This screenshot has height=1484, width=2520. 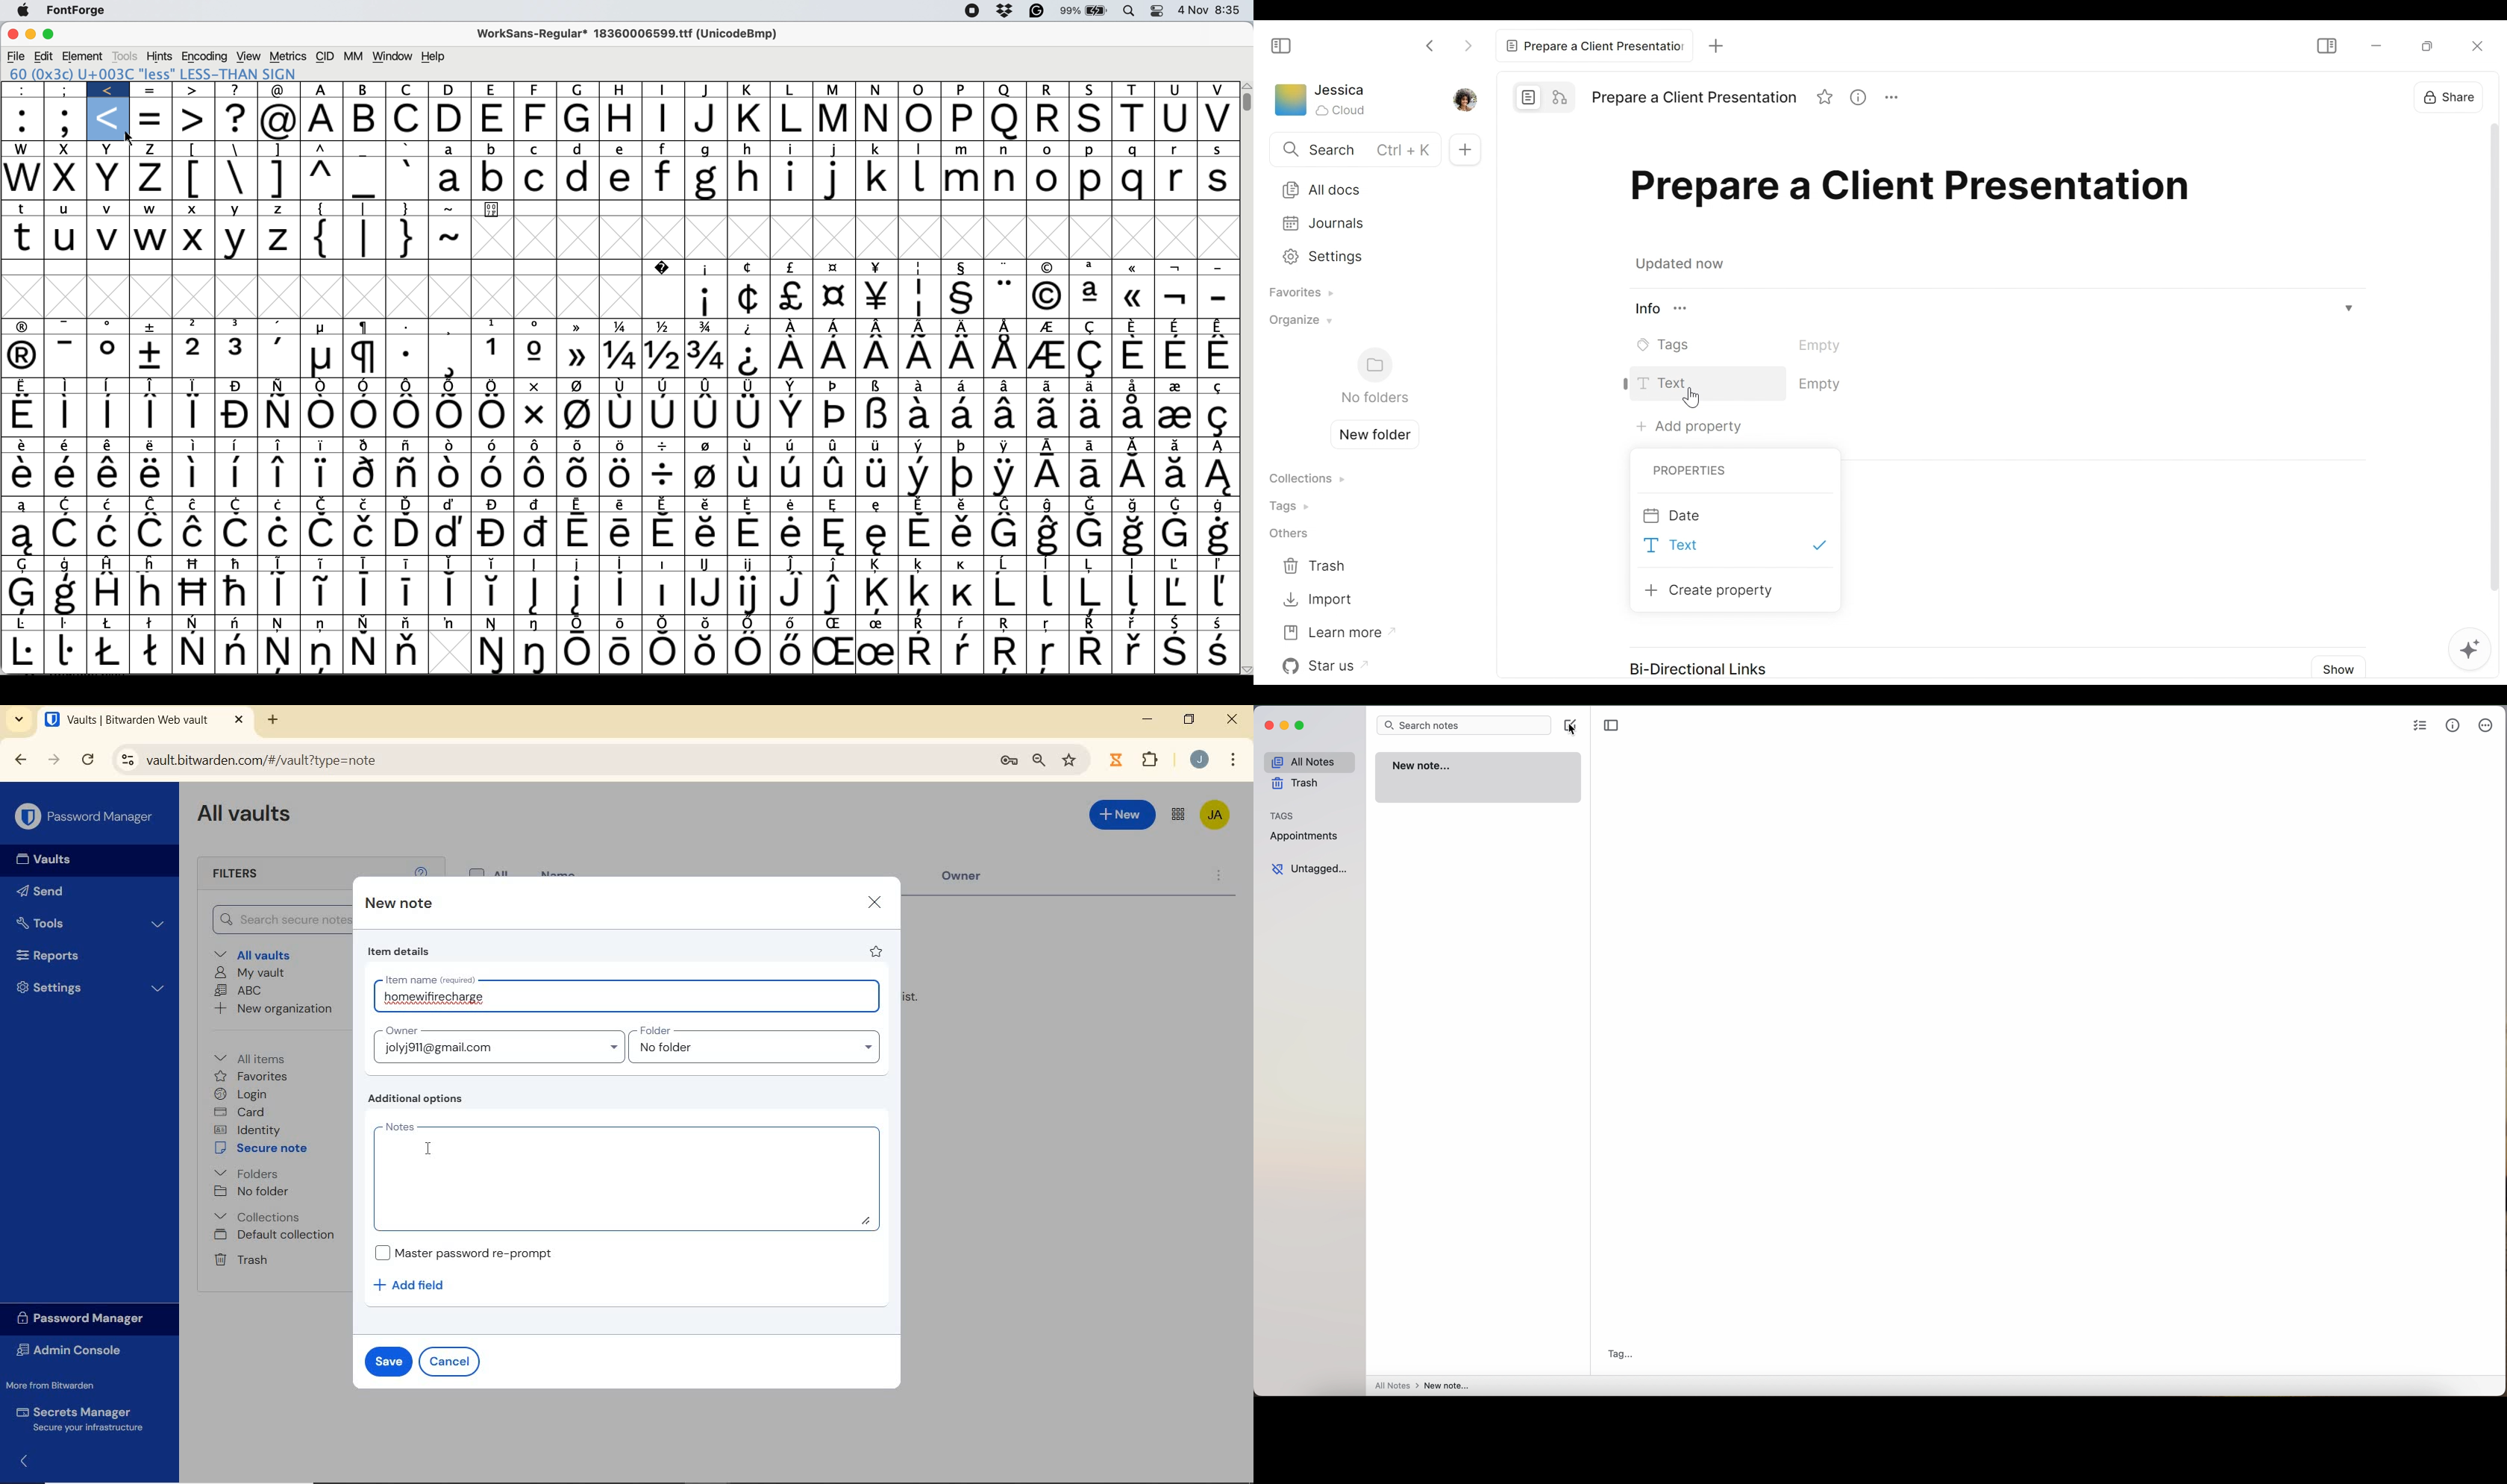 What do you see at coordinates (921, 535) in the screenshot?
I see `Symbol` at bounding box center [921, 535].